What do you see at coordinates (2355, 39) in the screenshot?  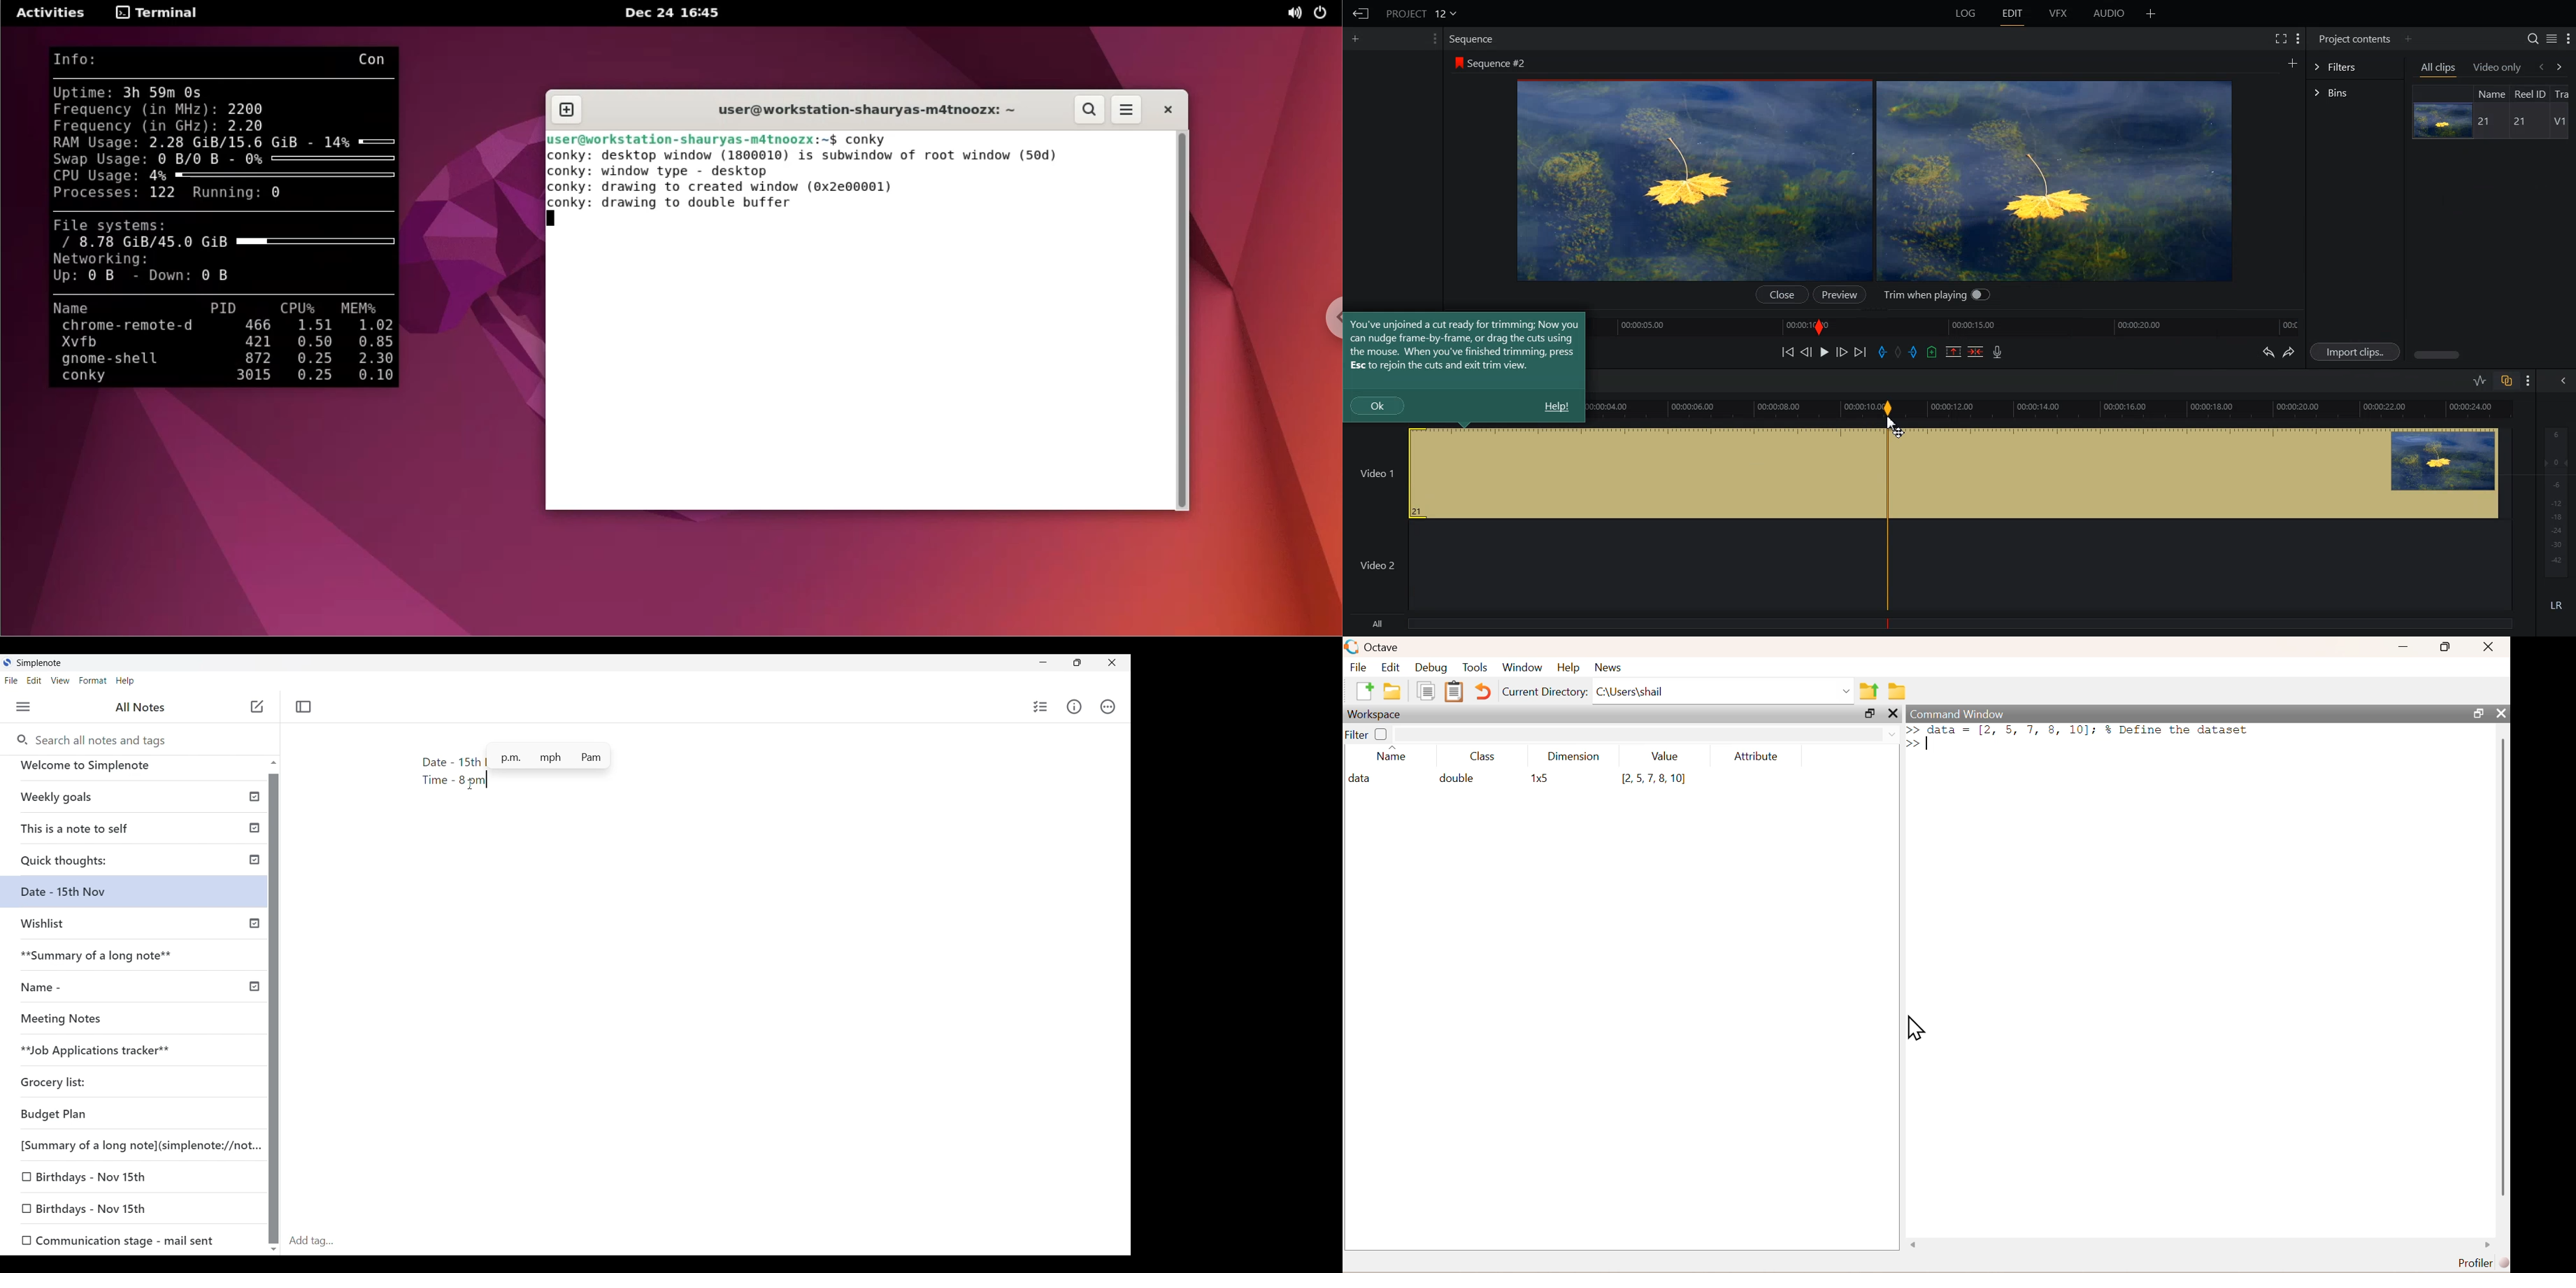 I see `Project contents` at bounding box center [2355, 39].